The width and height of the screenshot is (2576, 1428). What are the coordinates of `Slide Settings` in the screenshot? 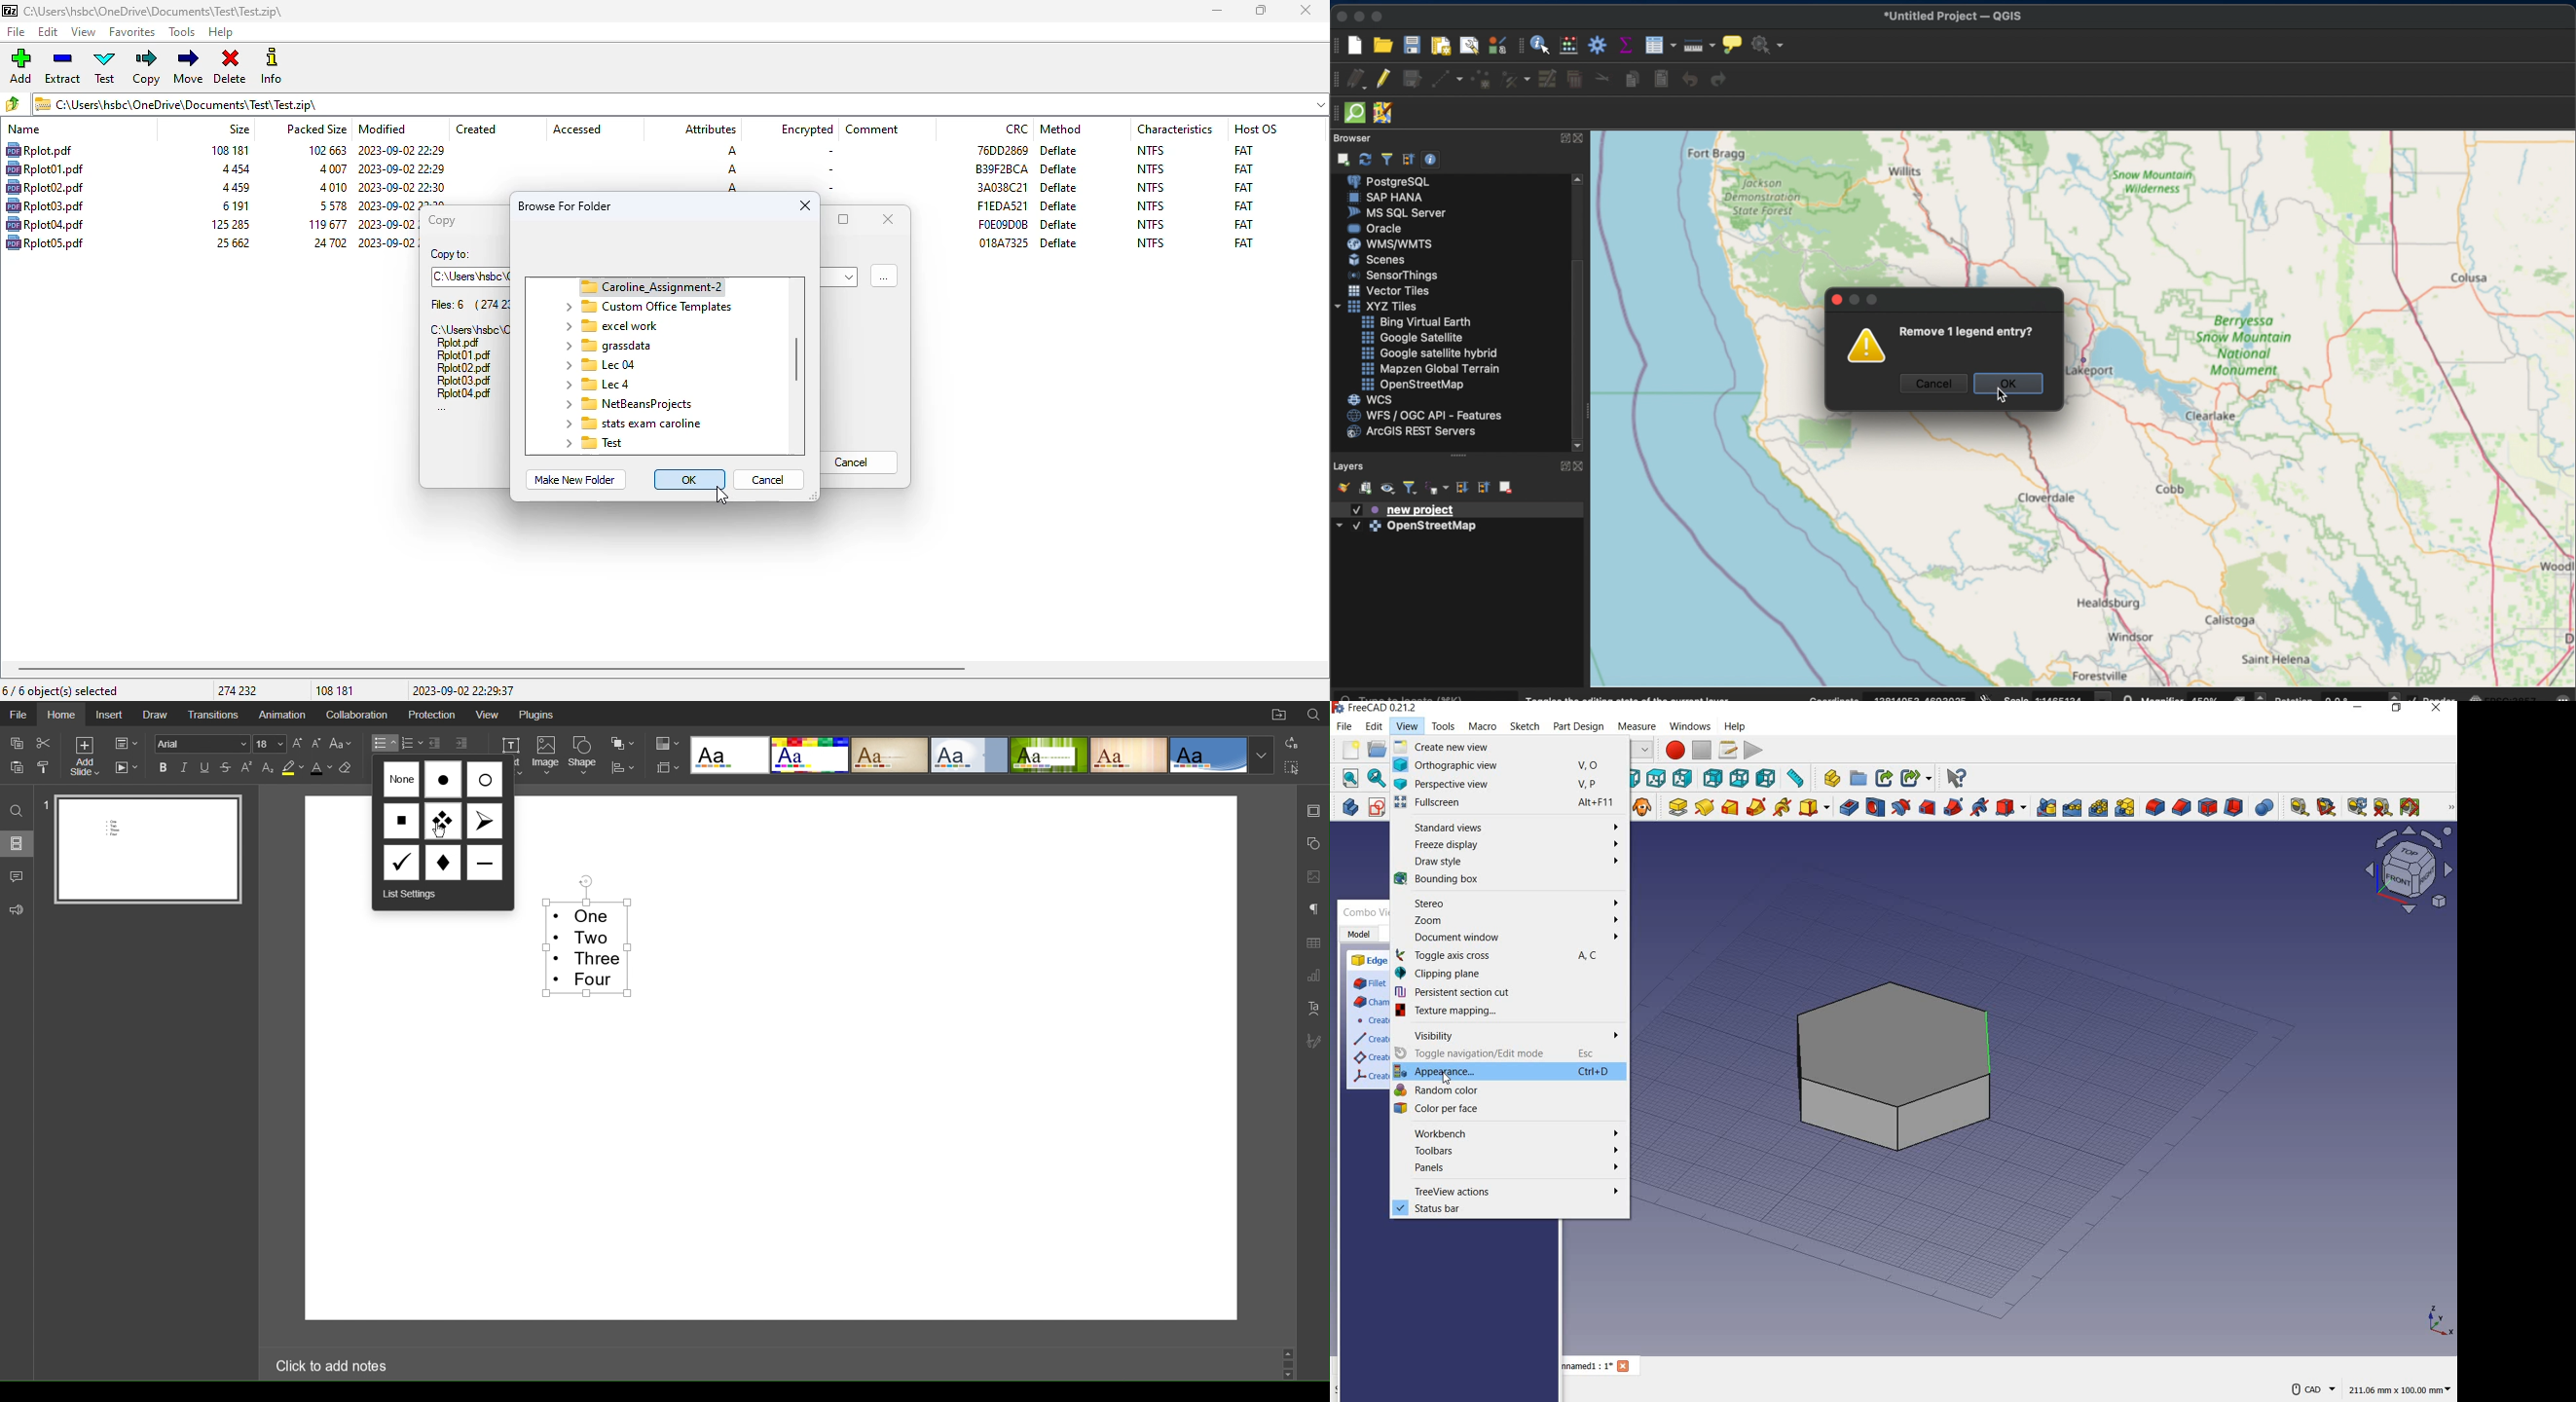 It's located at (1314, 811).